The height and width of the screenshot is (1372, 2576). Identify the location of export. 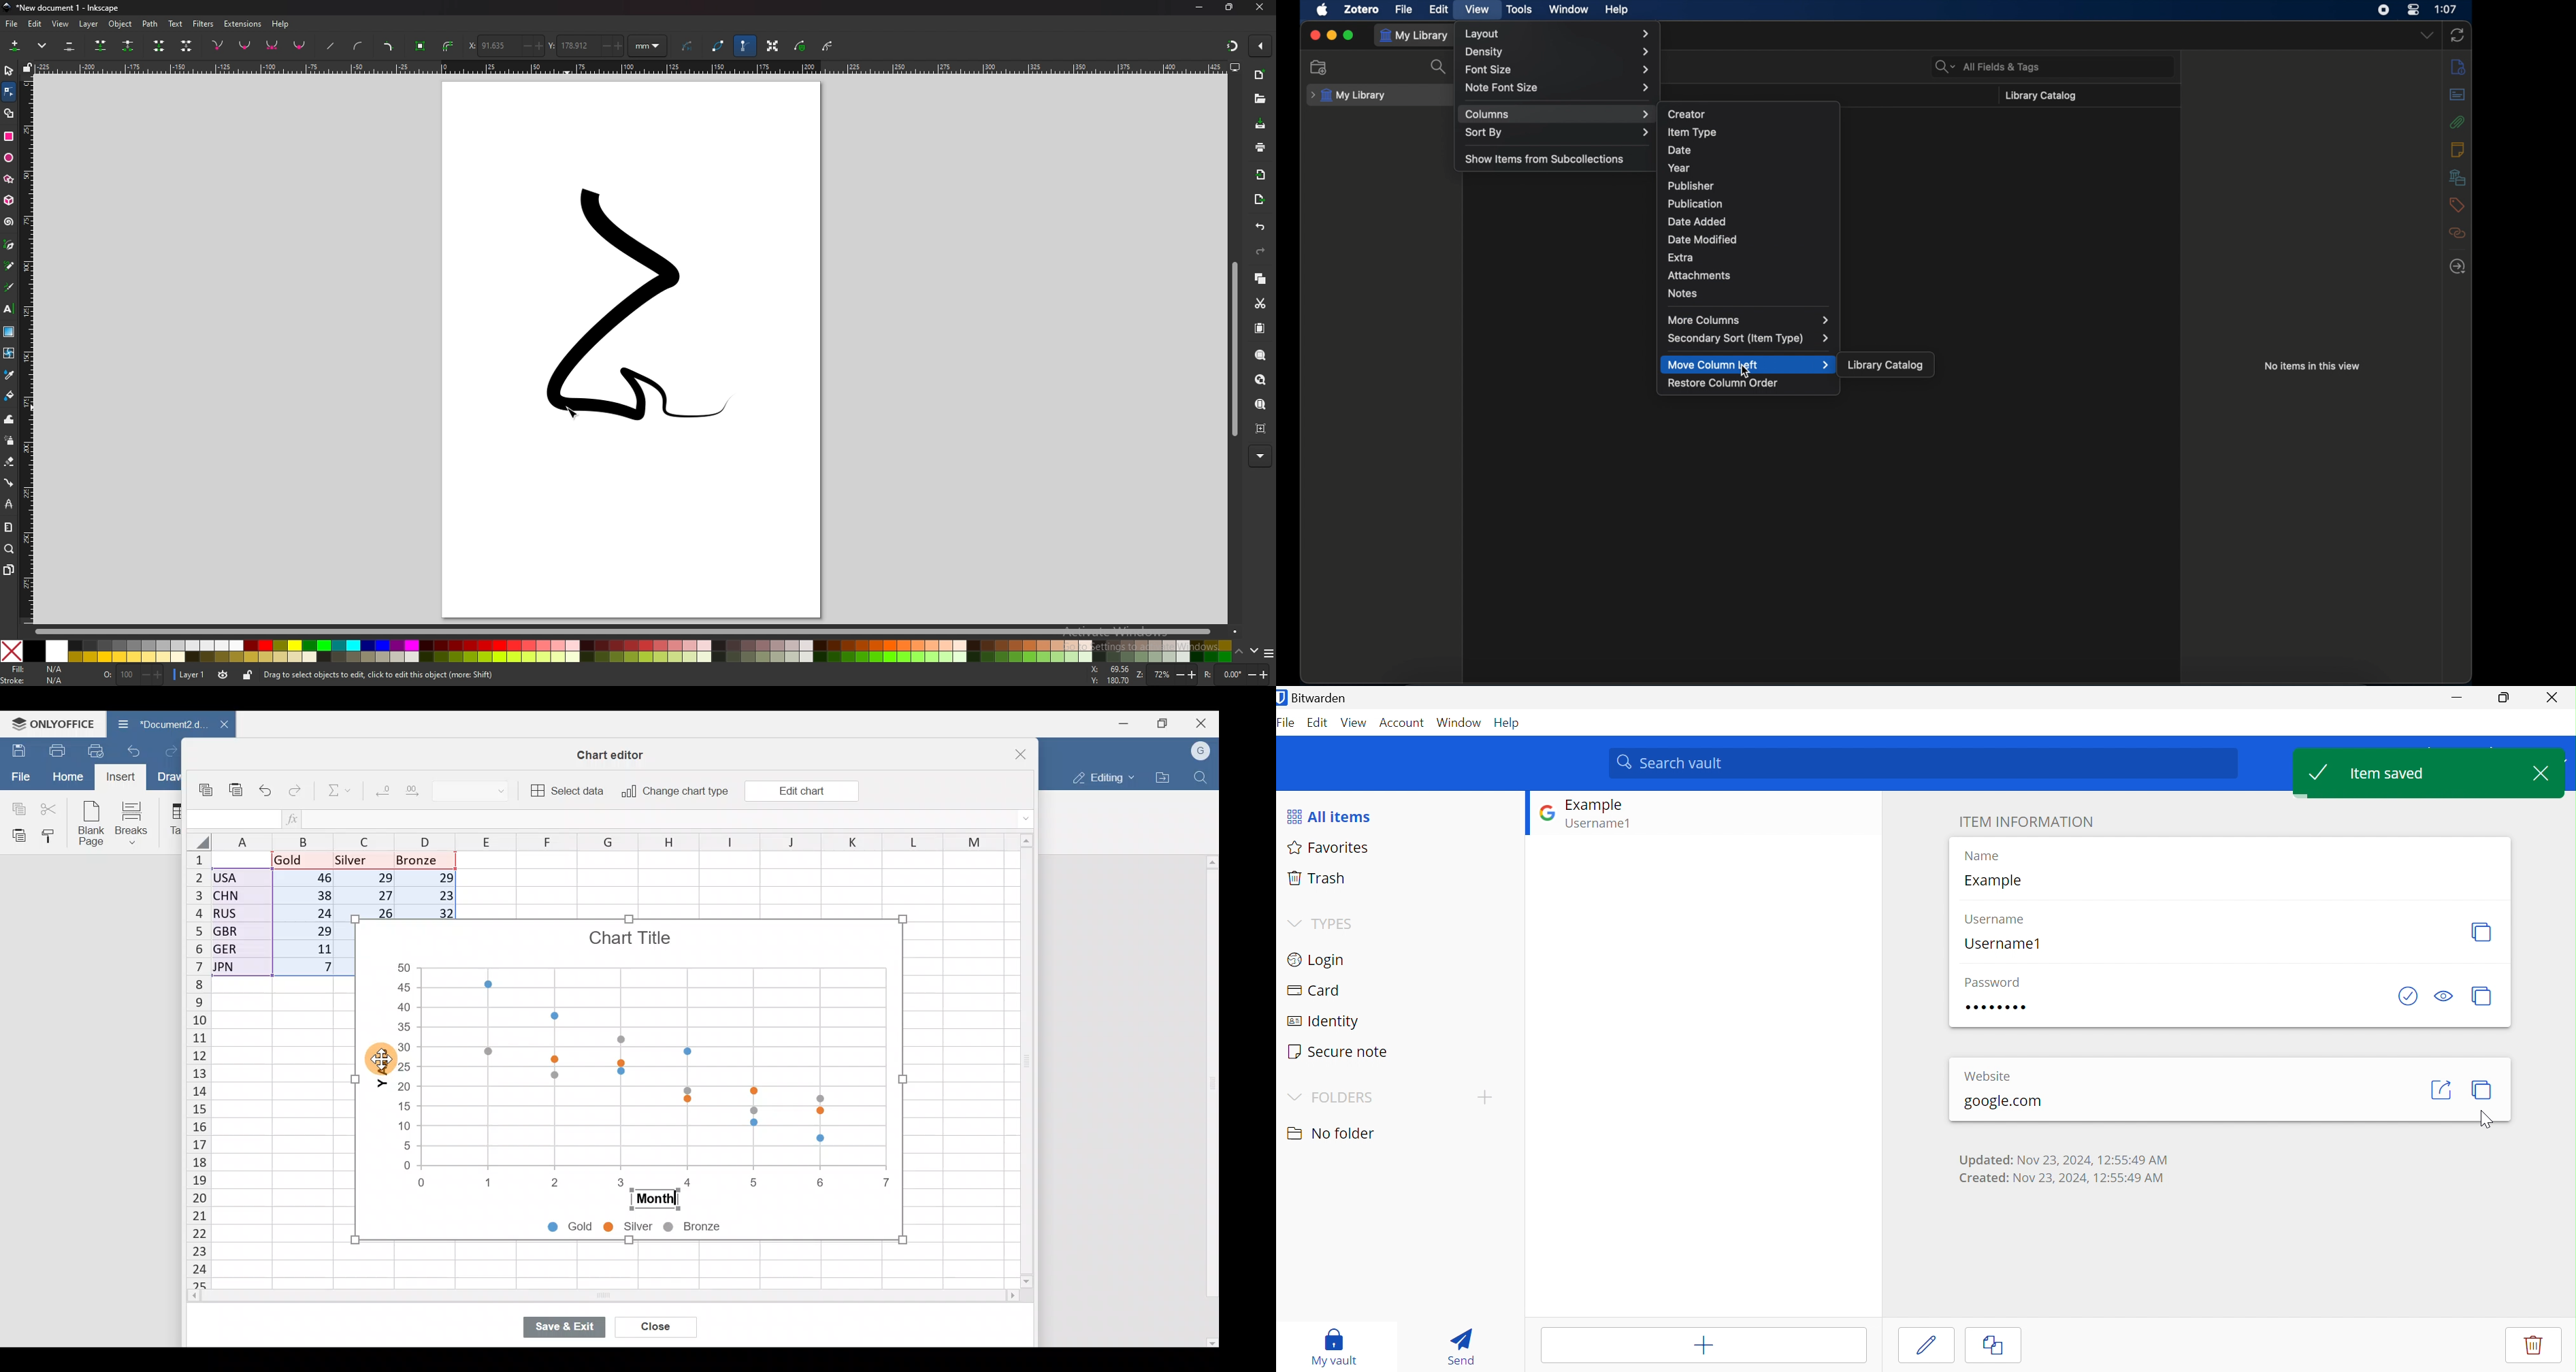
(1259, 199).